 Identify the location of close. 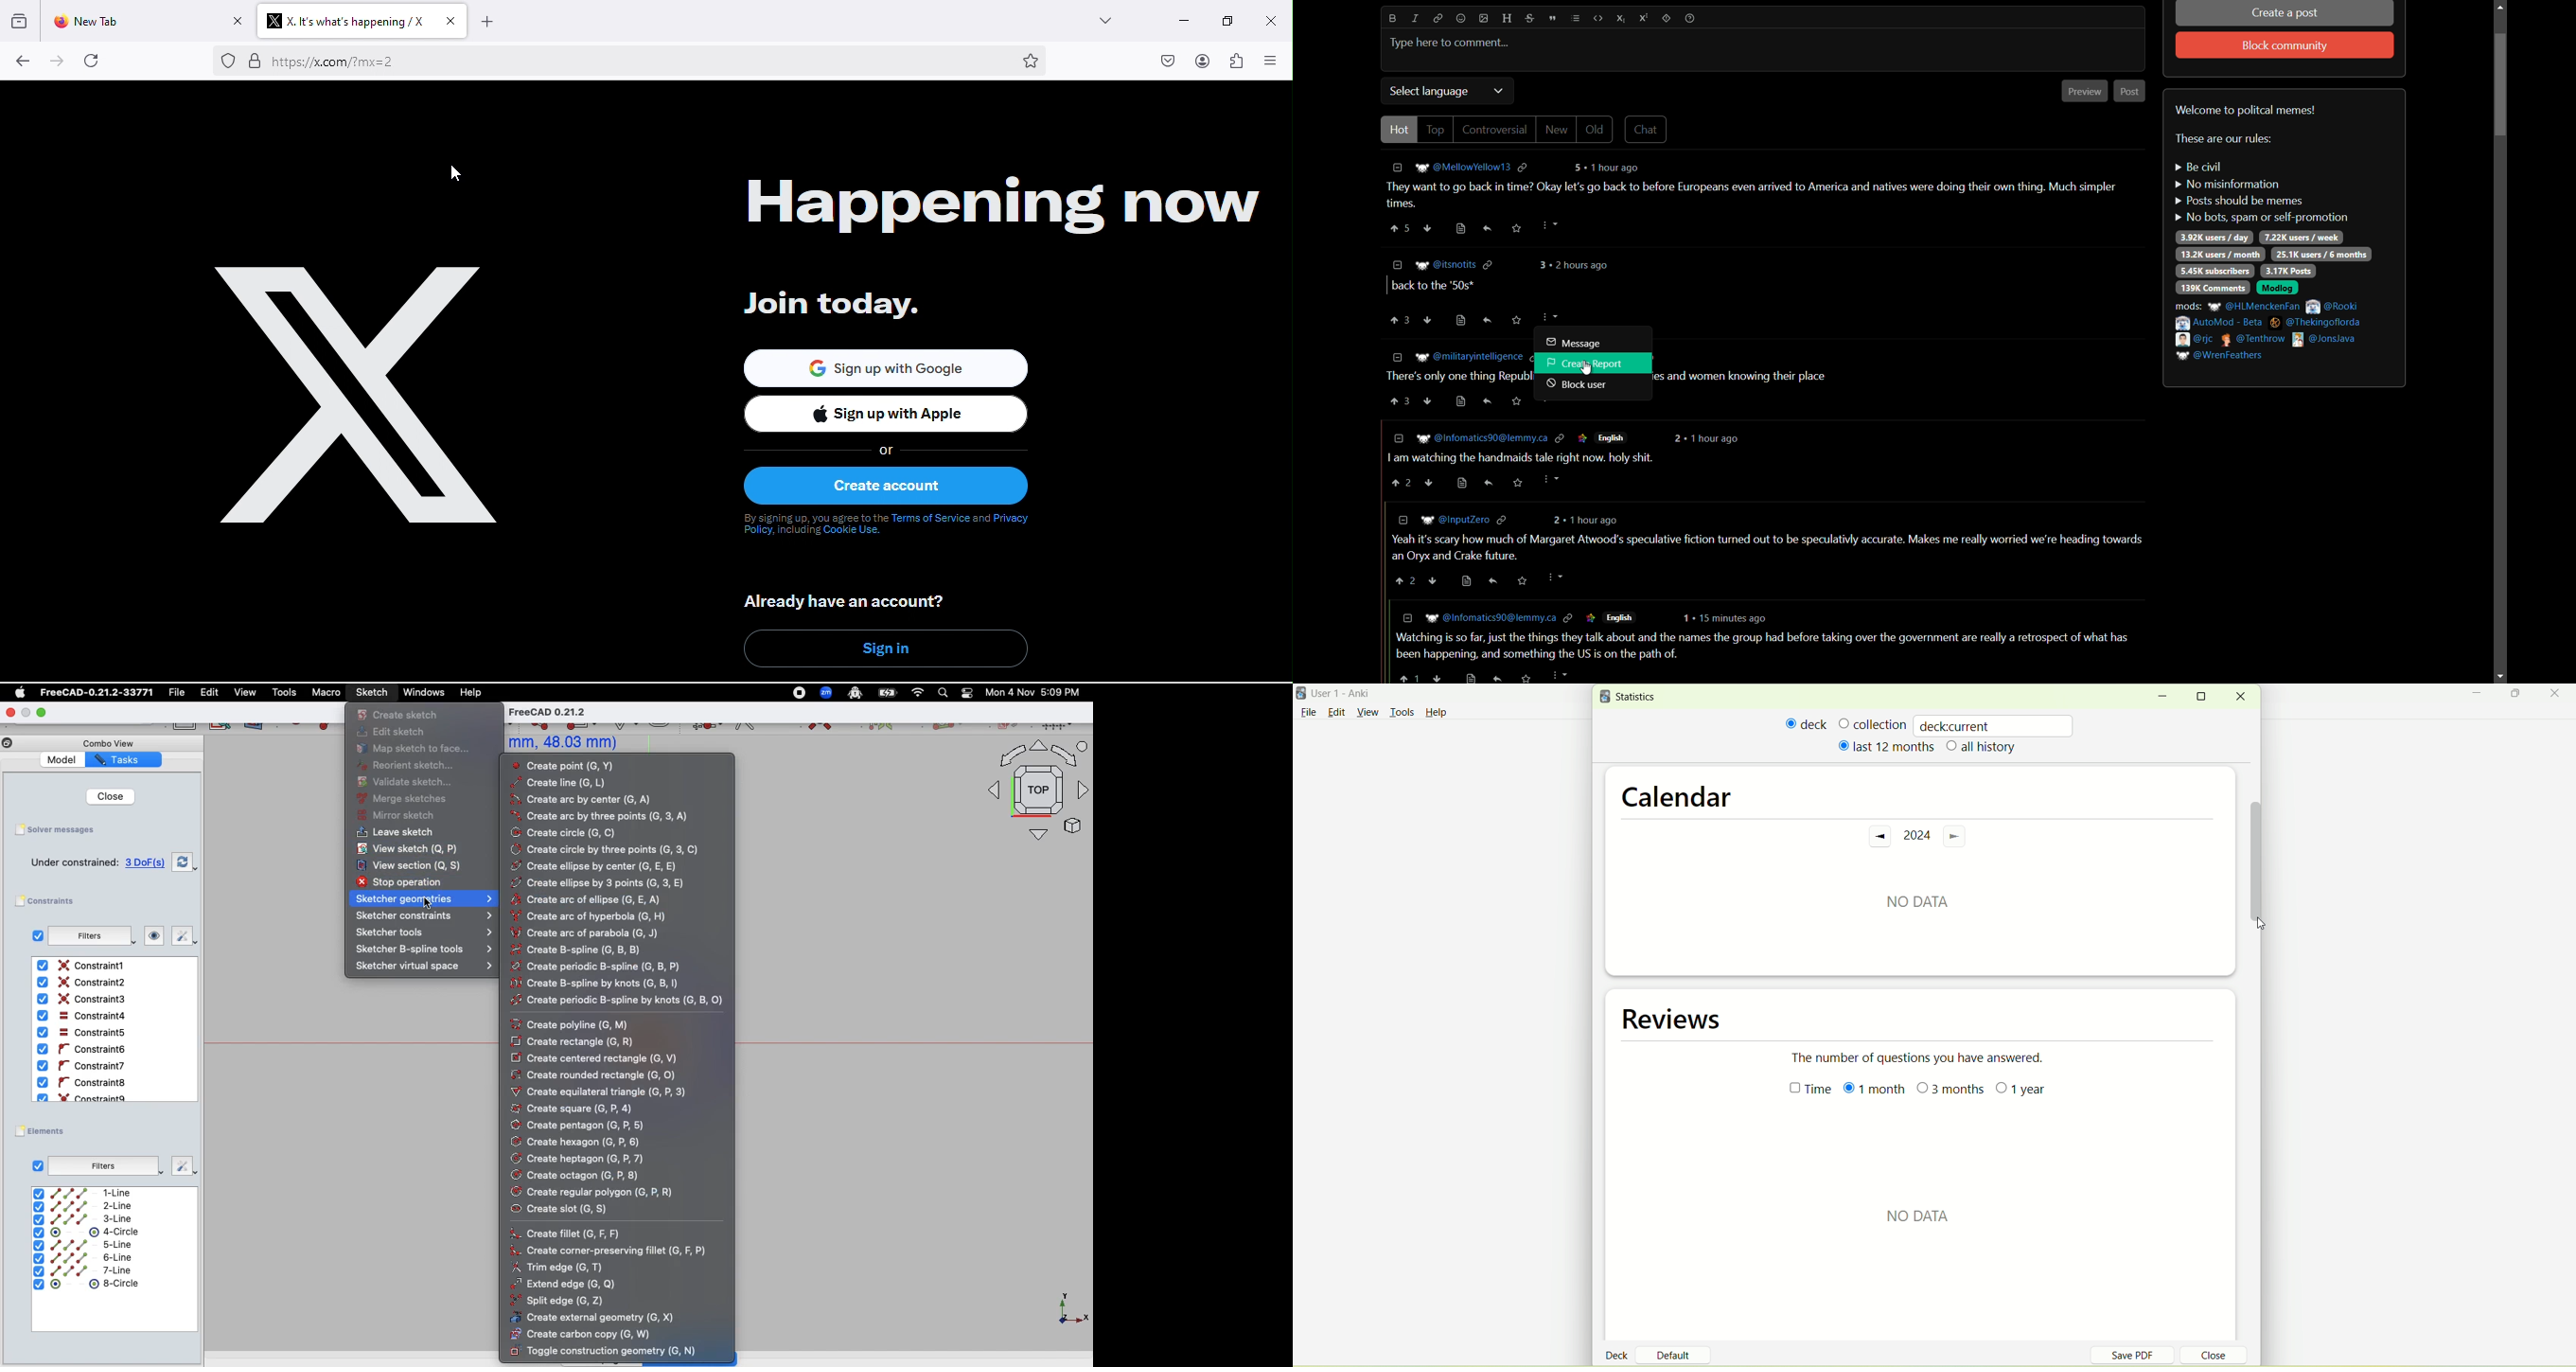
(1269, 21).